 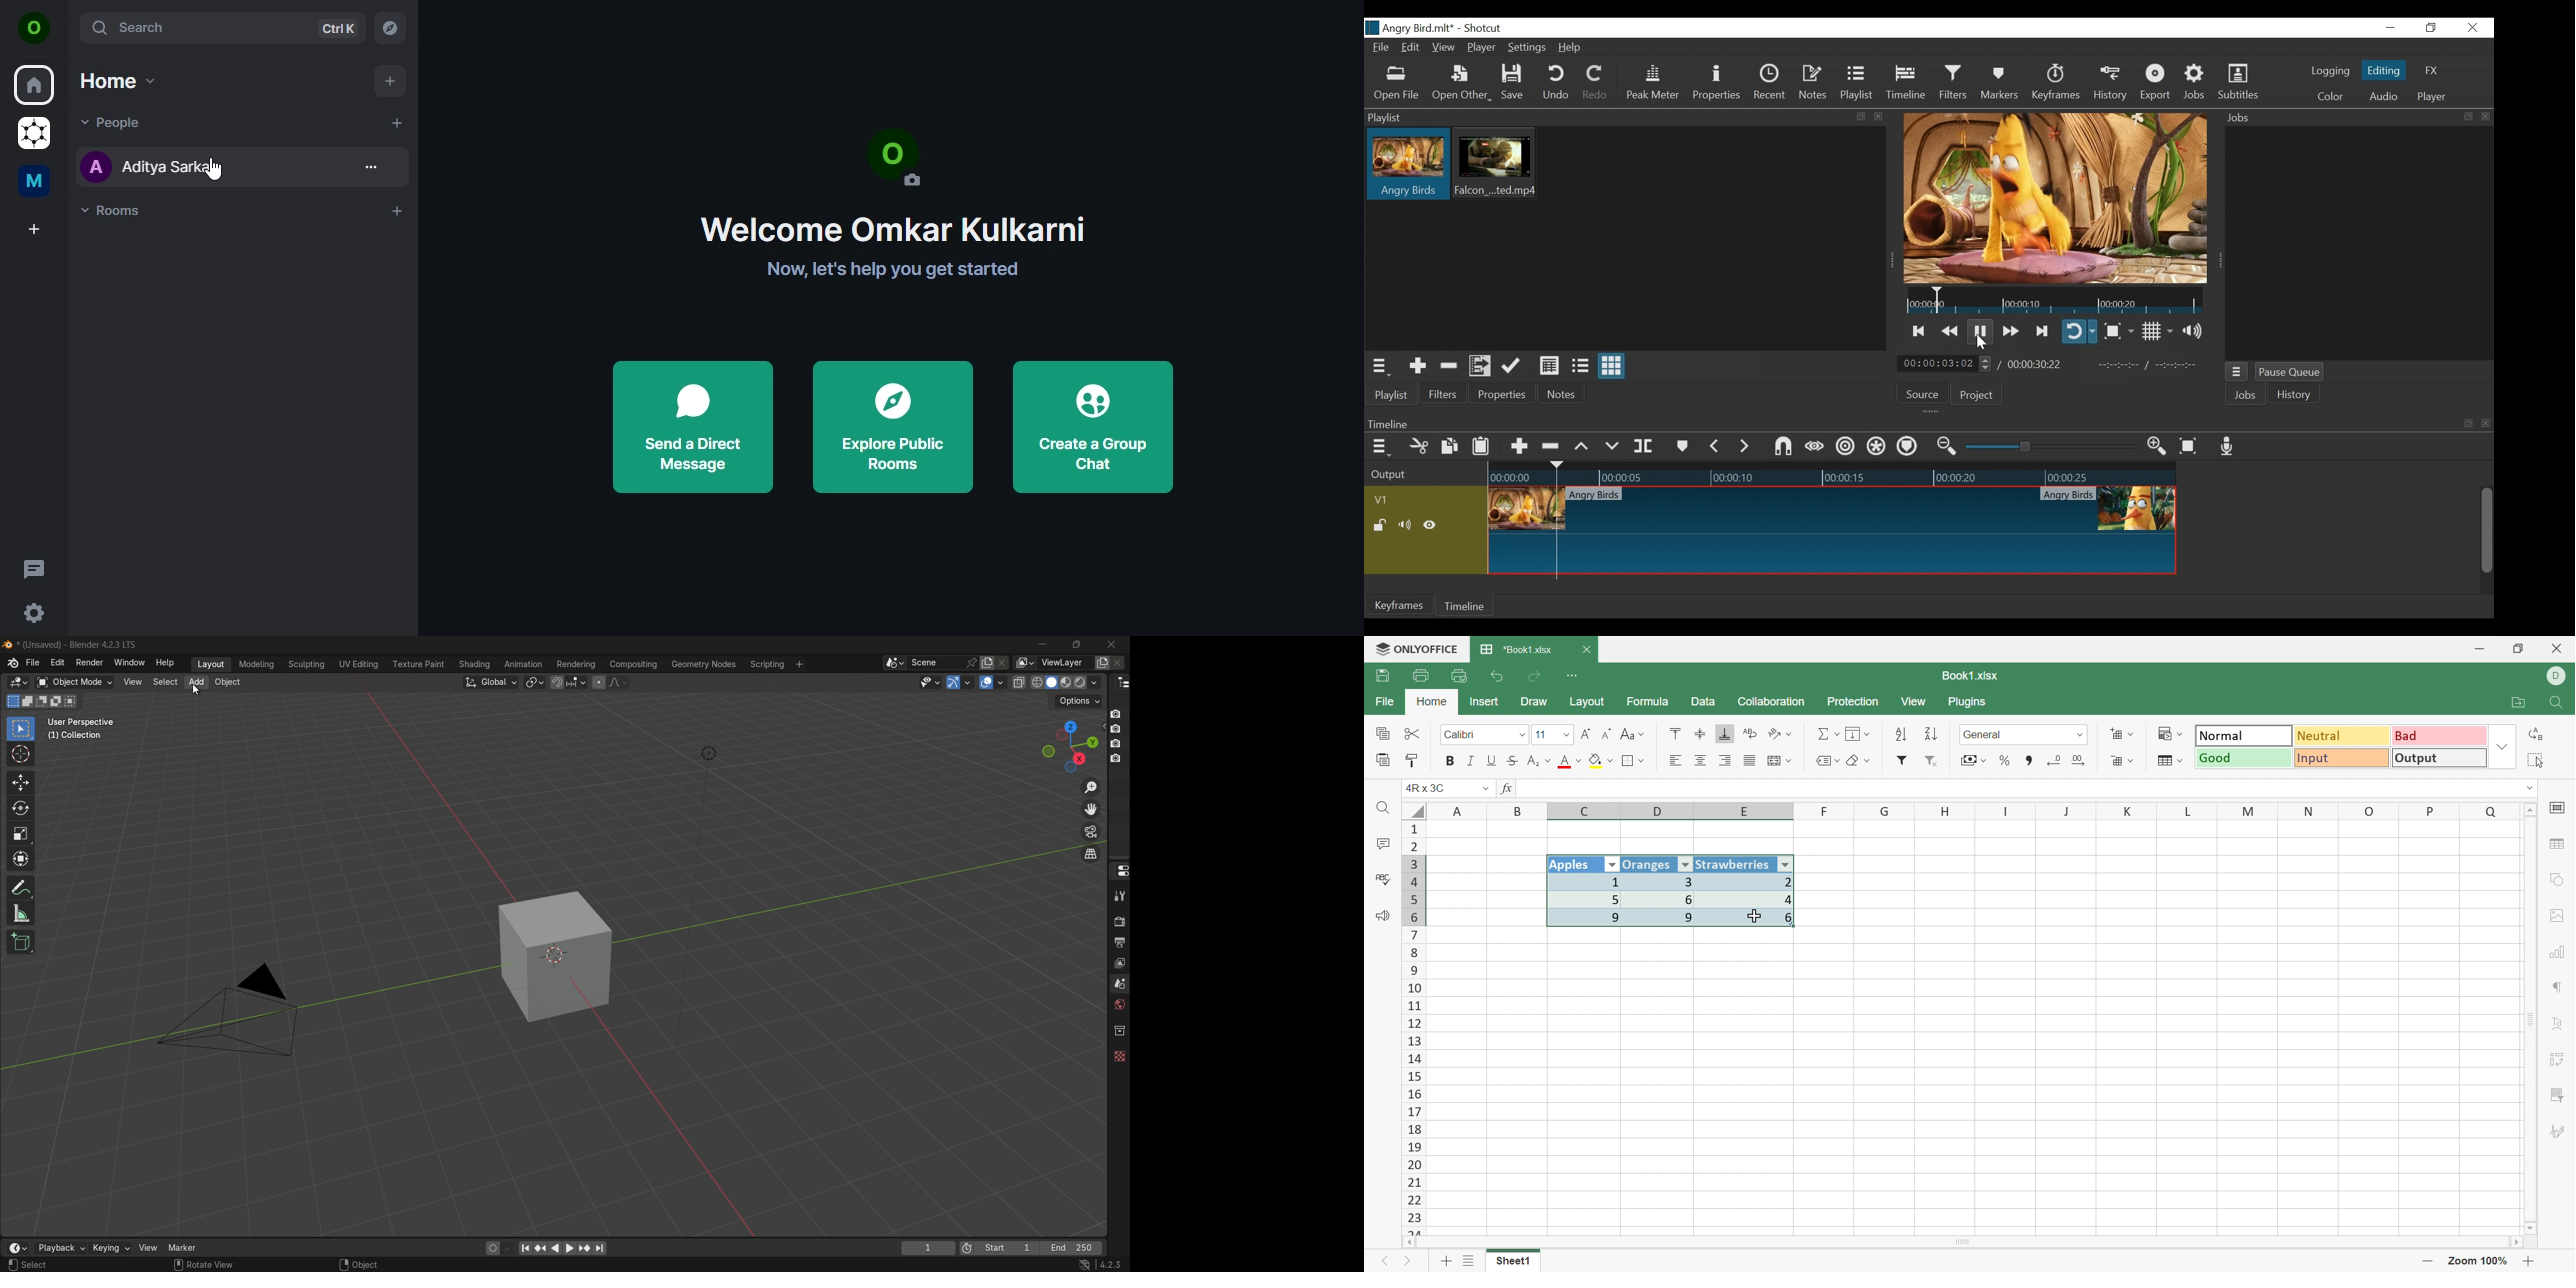 I want to click on Sheet1, so click(x=1513, y=1264).